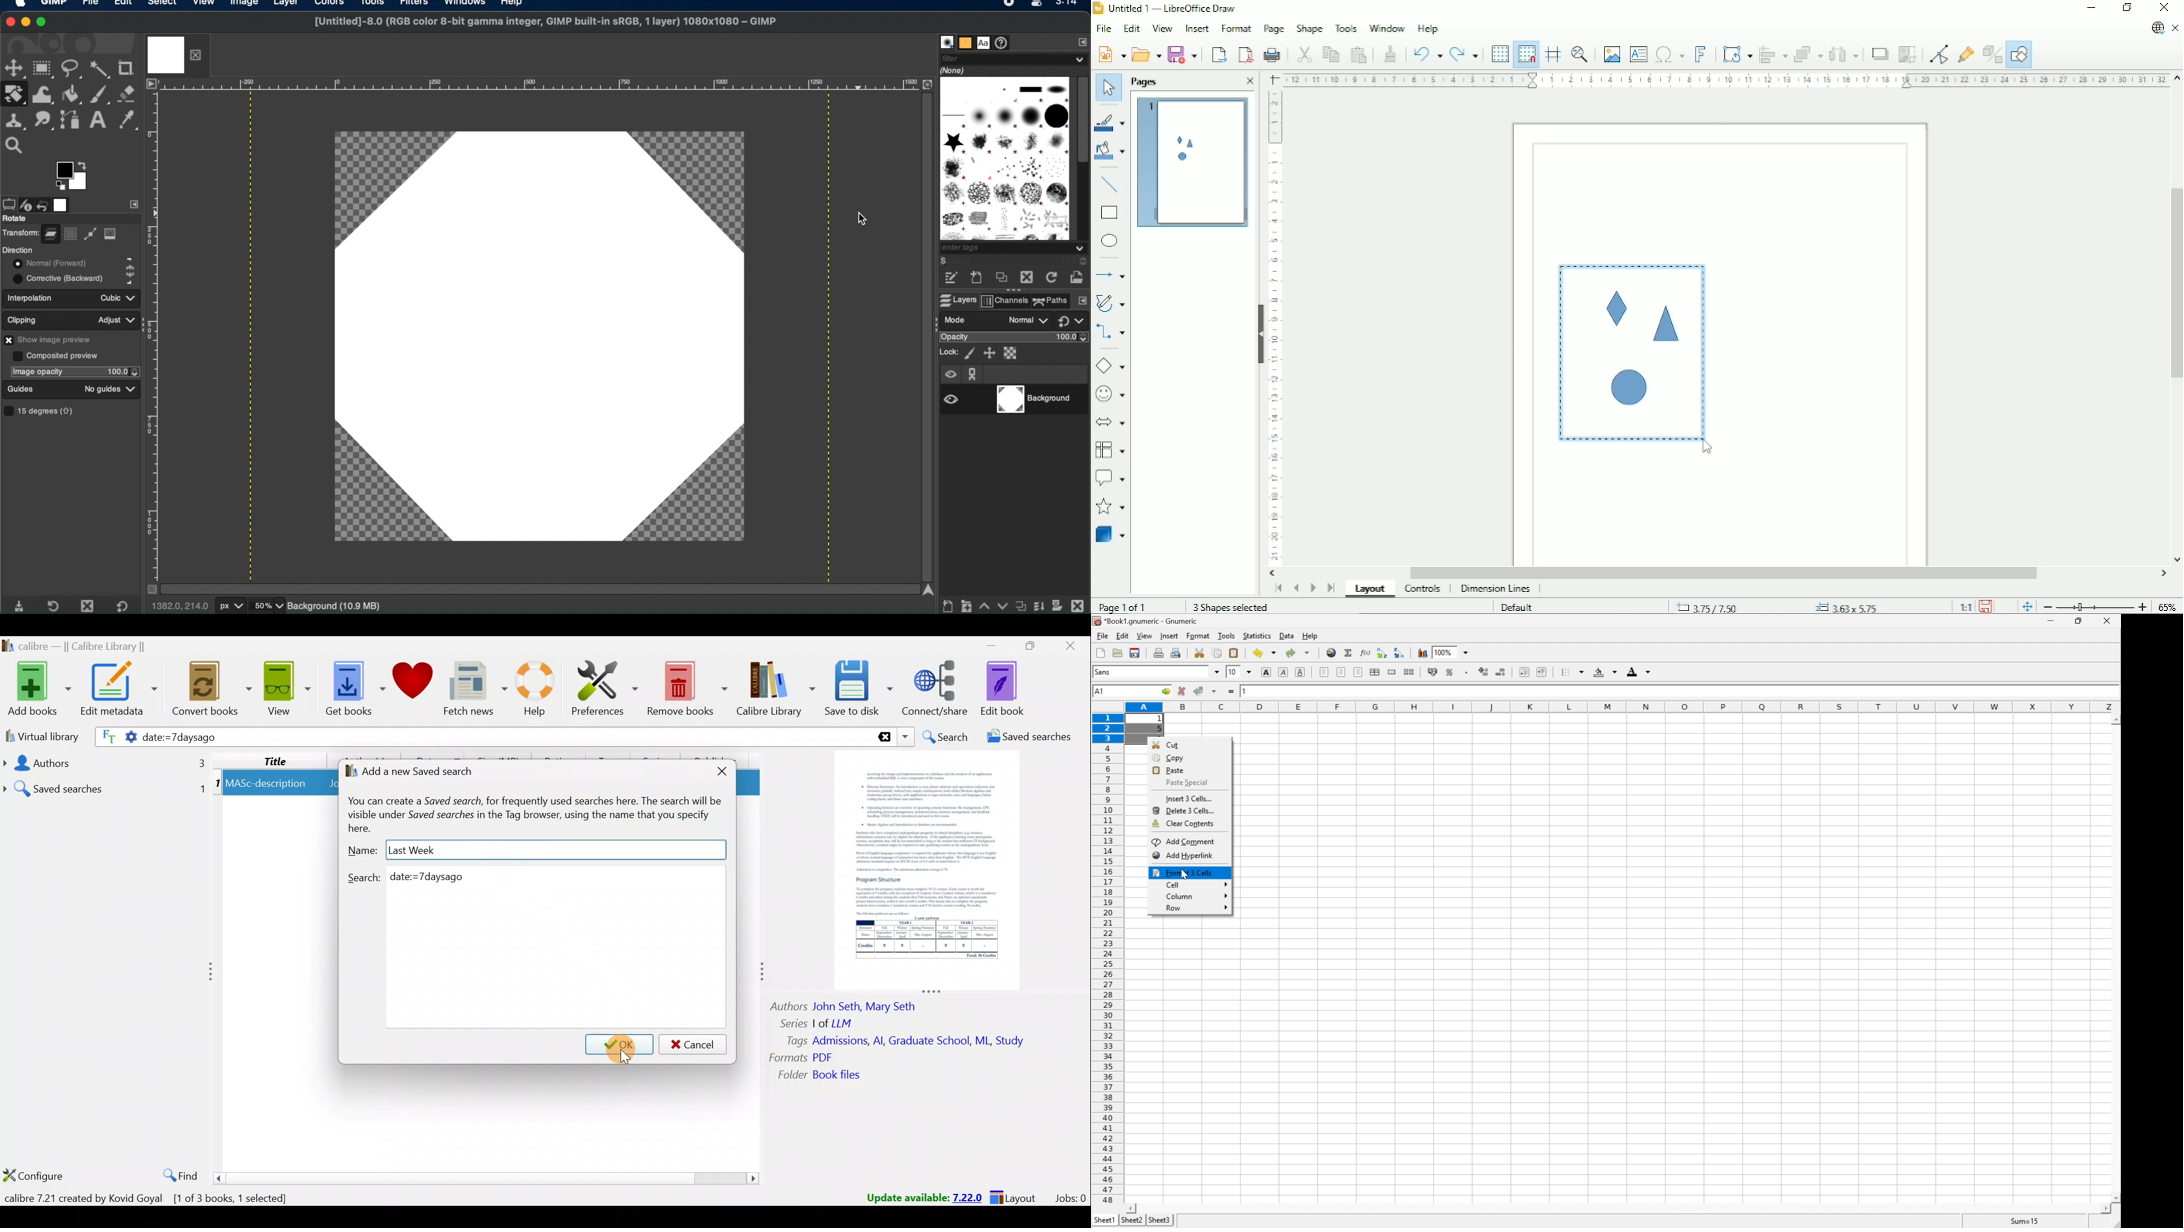 This screenshot has height=1232, width=2184. What do you see at coordinates (1880, 54) in the screenshot?
I see `Shadow` at bounding box center [1880, 54].